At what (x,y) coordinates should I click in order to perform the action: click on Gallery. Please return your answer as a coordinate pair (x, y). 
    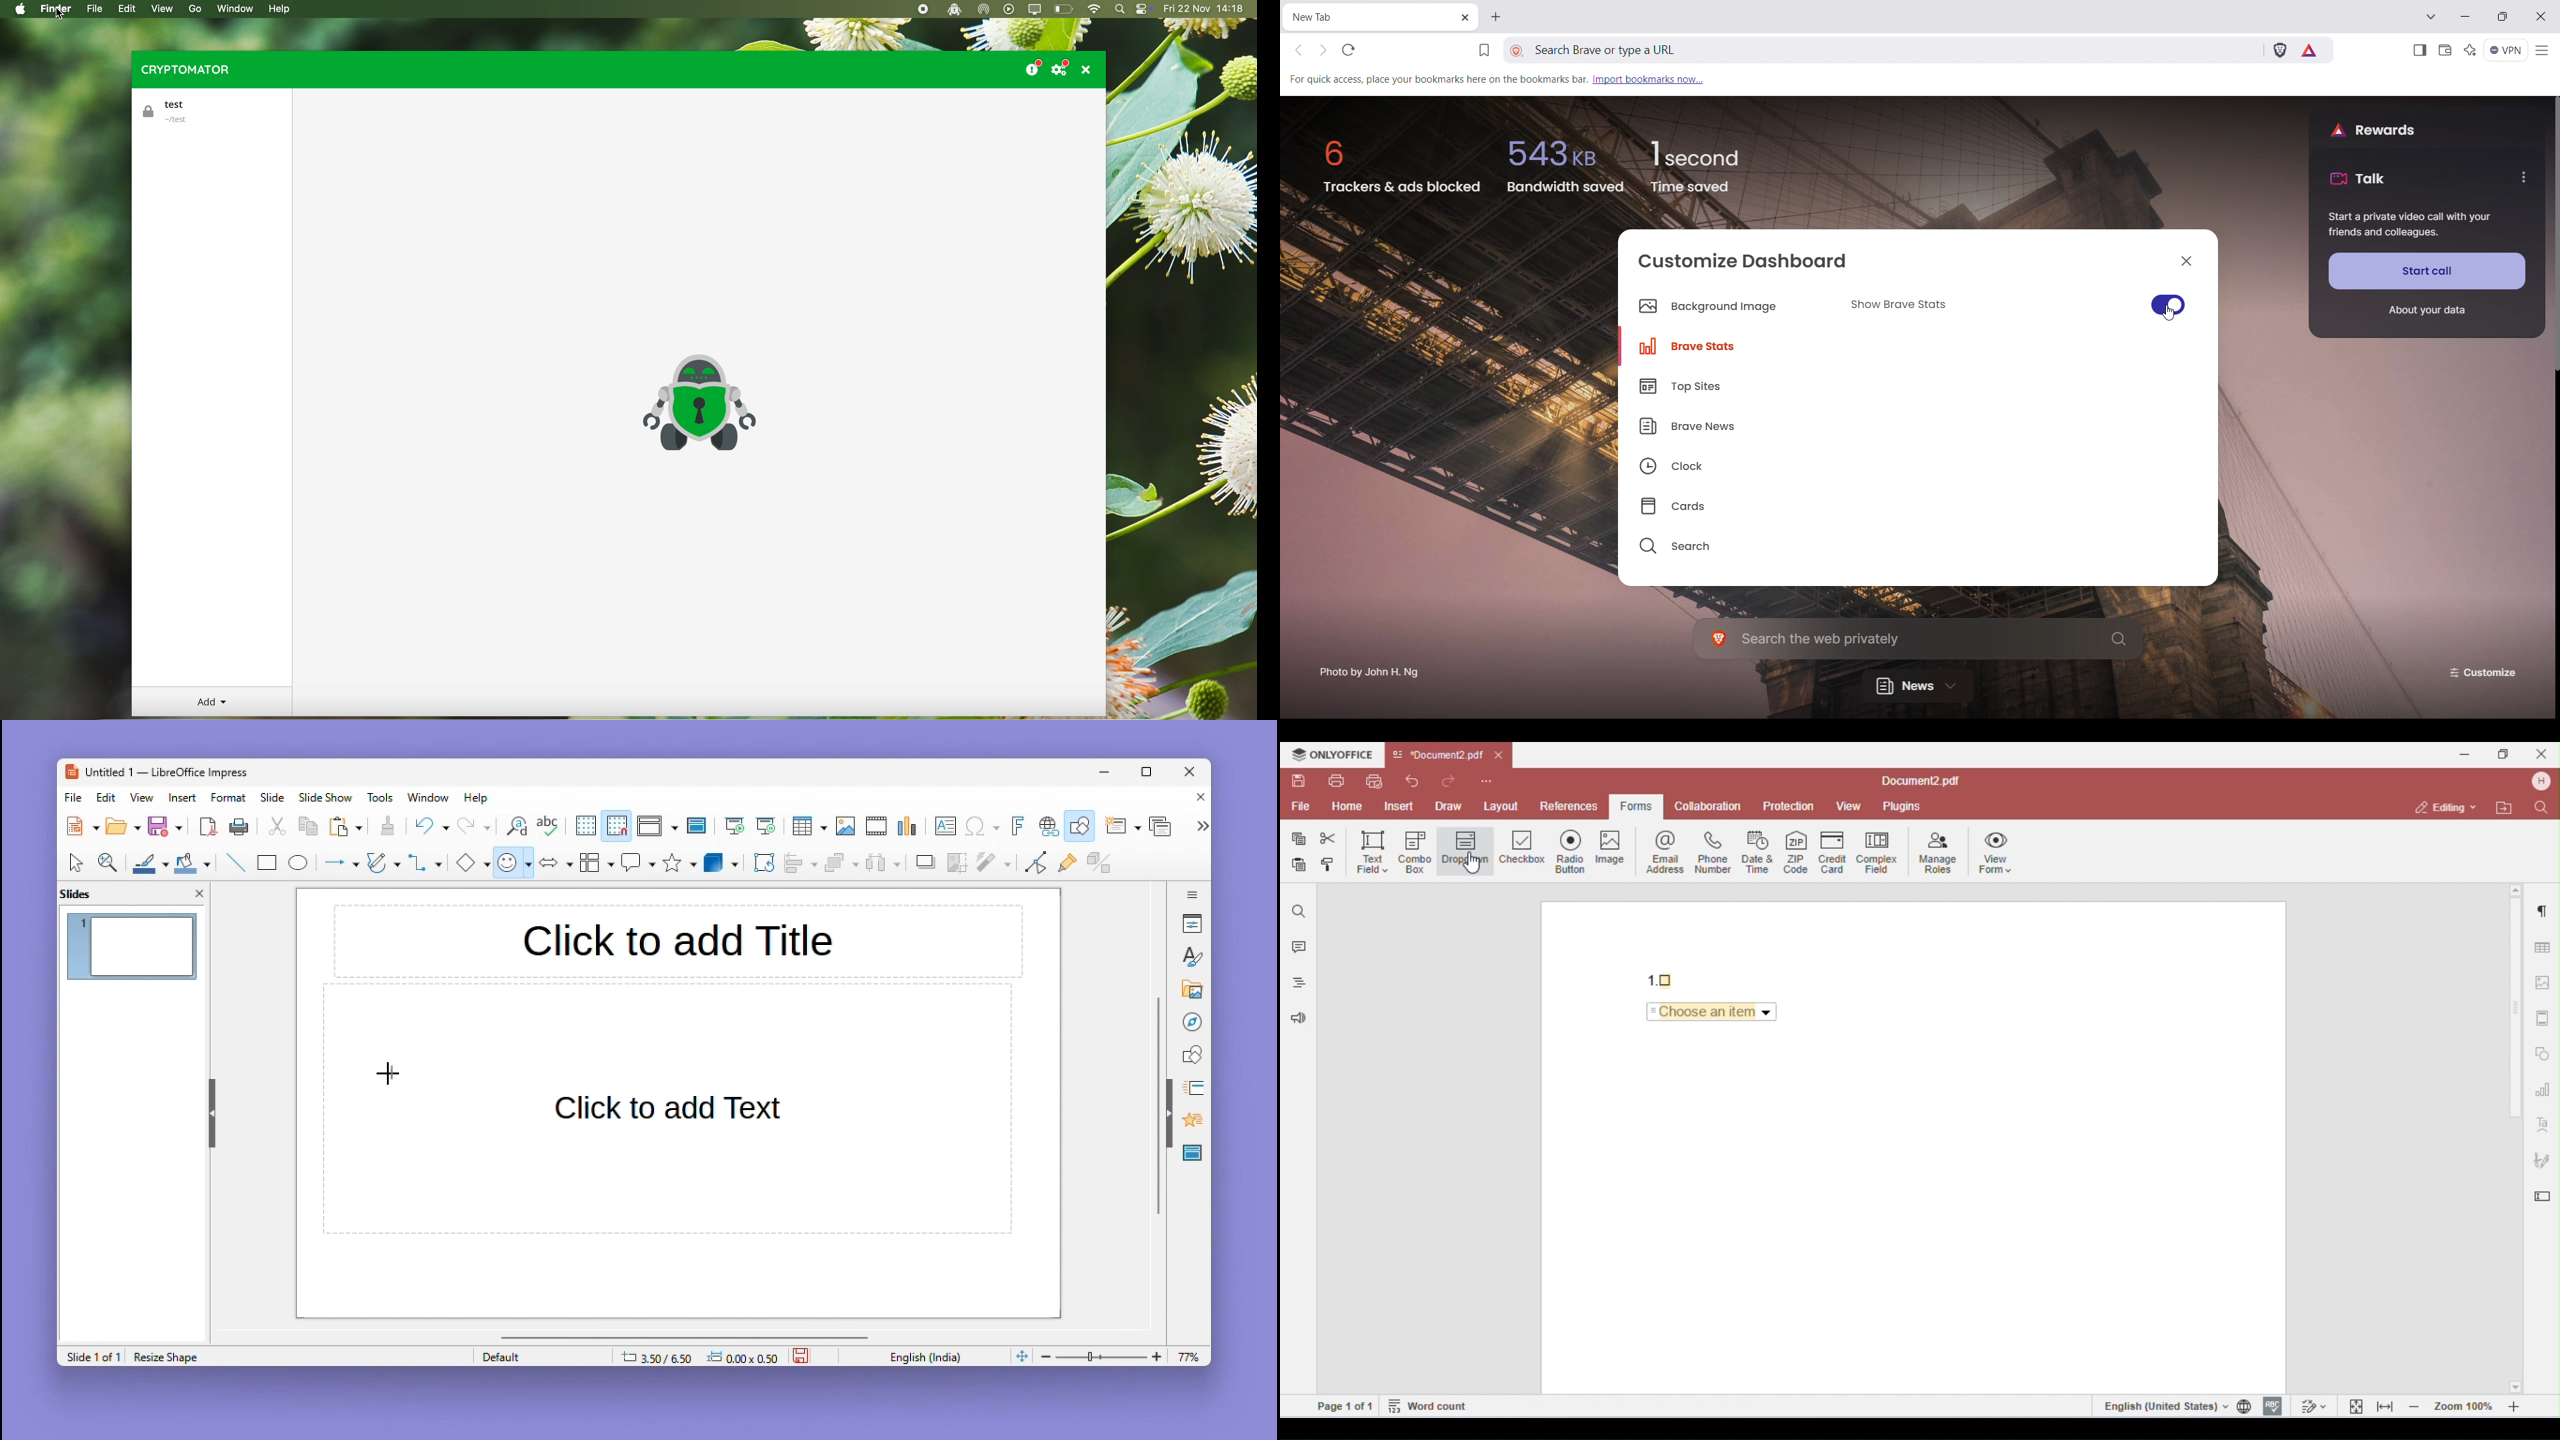
    Looking at the image, I should click on (1189, 990).